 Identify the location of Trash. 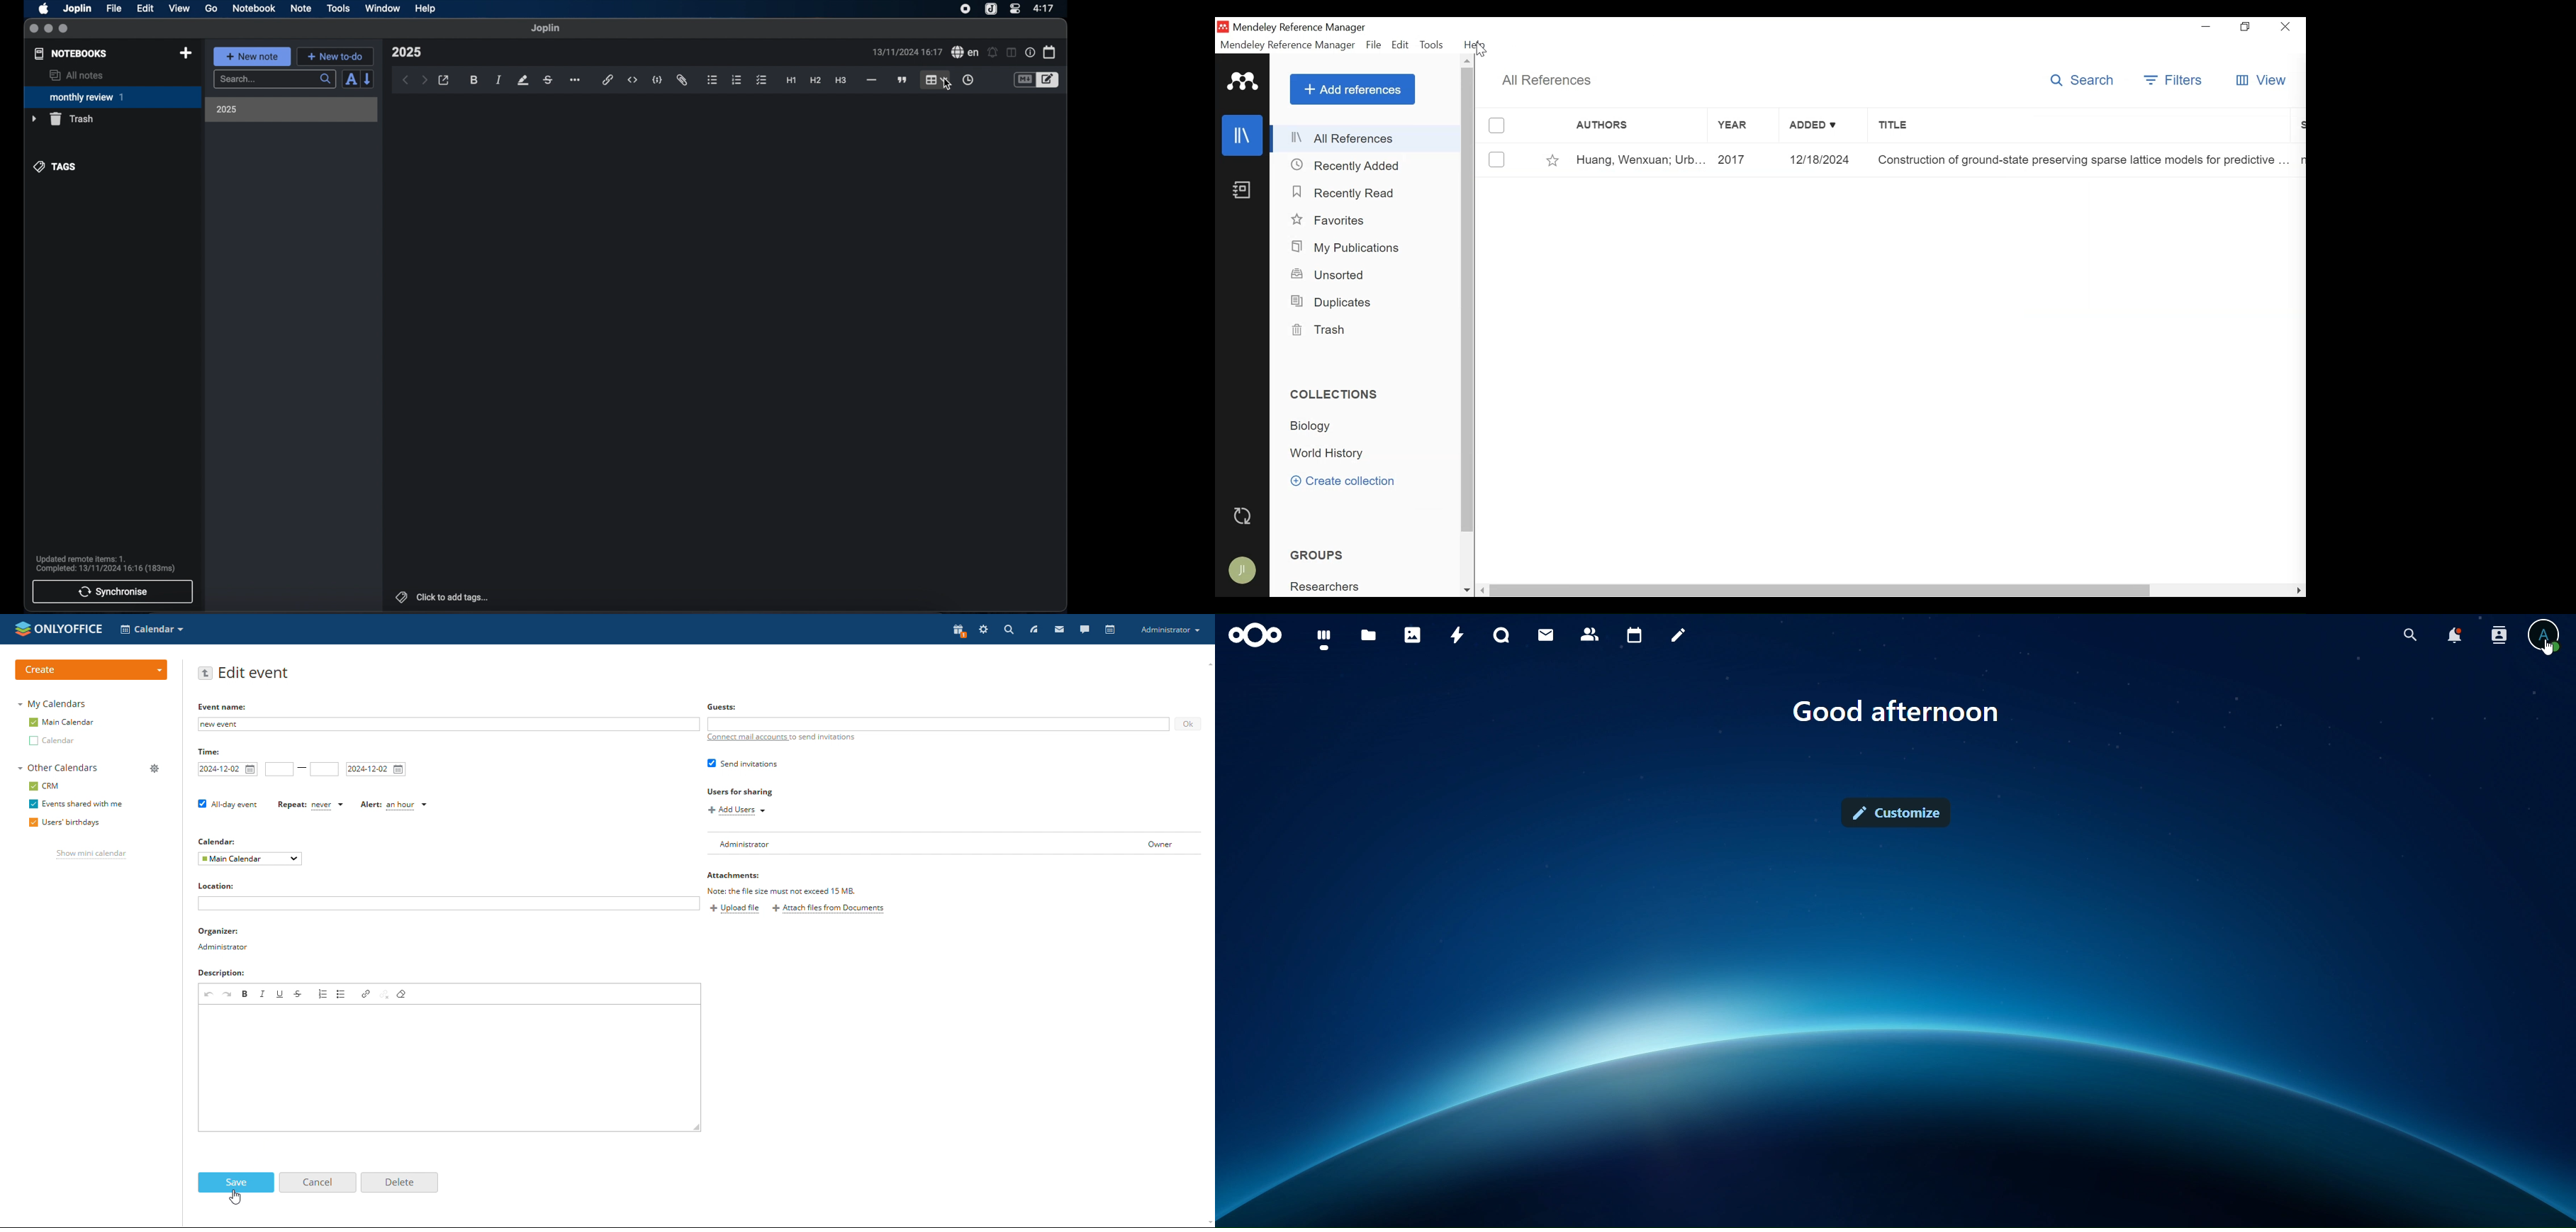
(1322, 329).